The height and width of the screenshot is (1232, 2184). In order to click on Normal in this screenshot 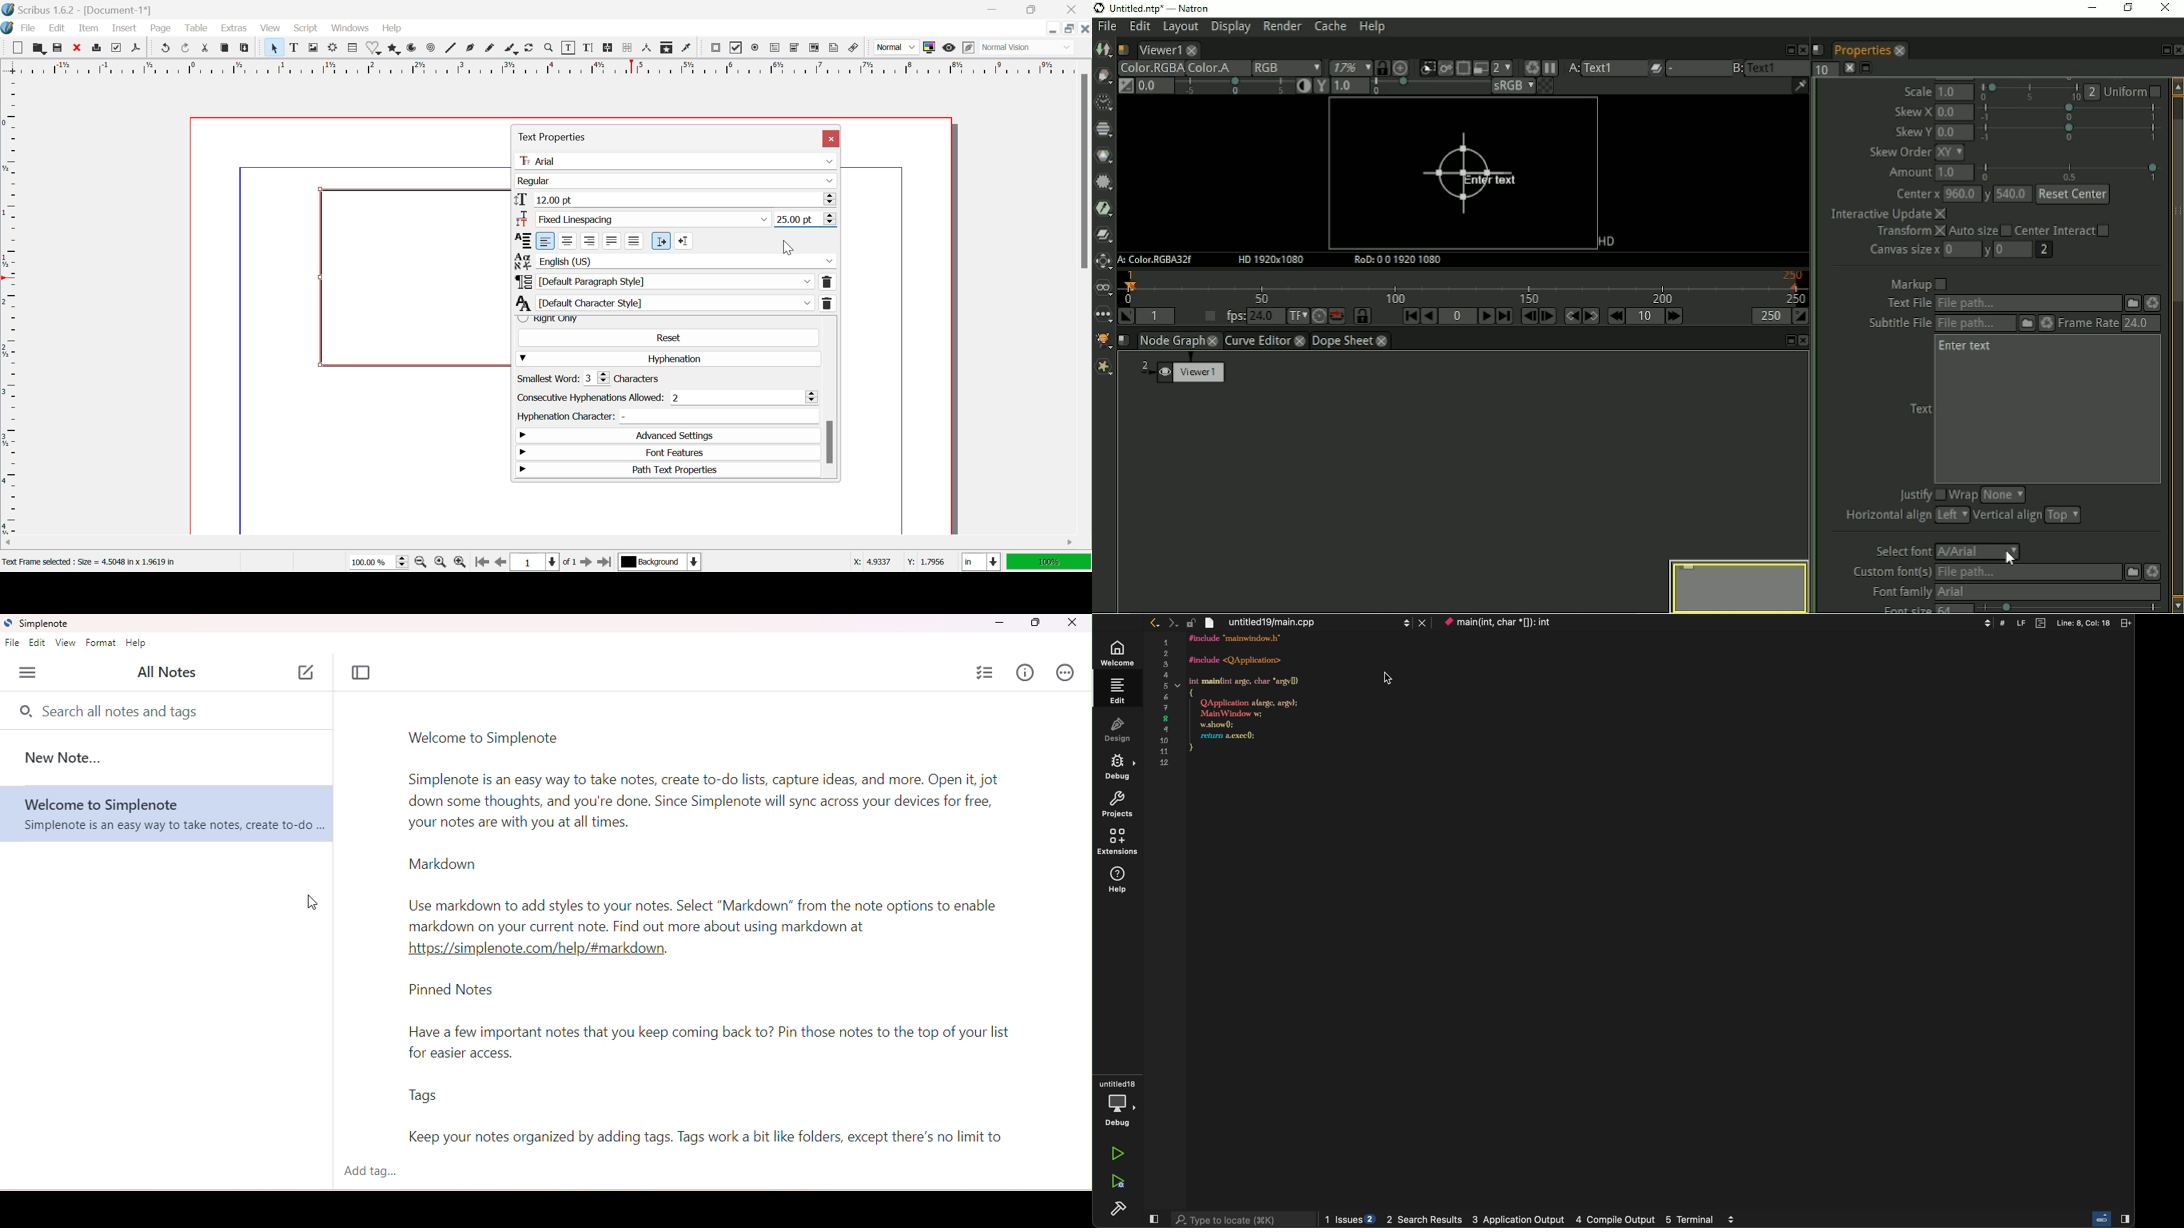, I will do `click(896, 49)`.